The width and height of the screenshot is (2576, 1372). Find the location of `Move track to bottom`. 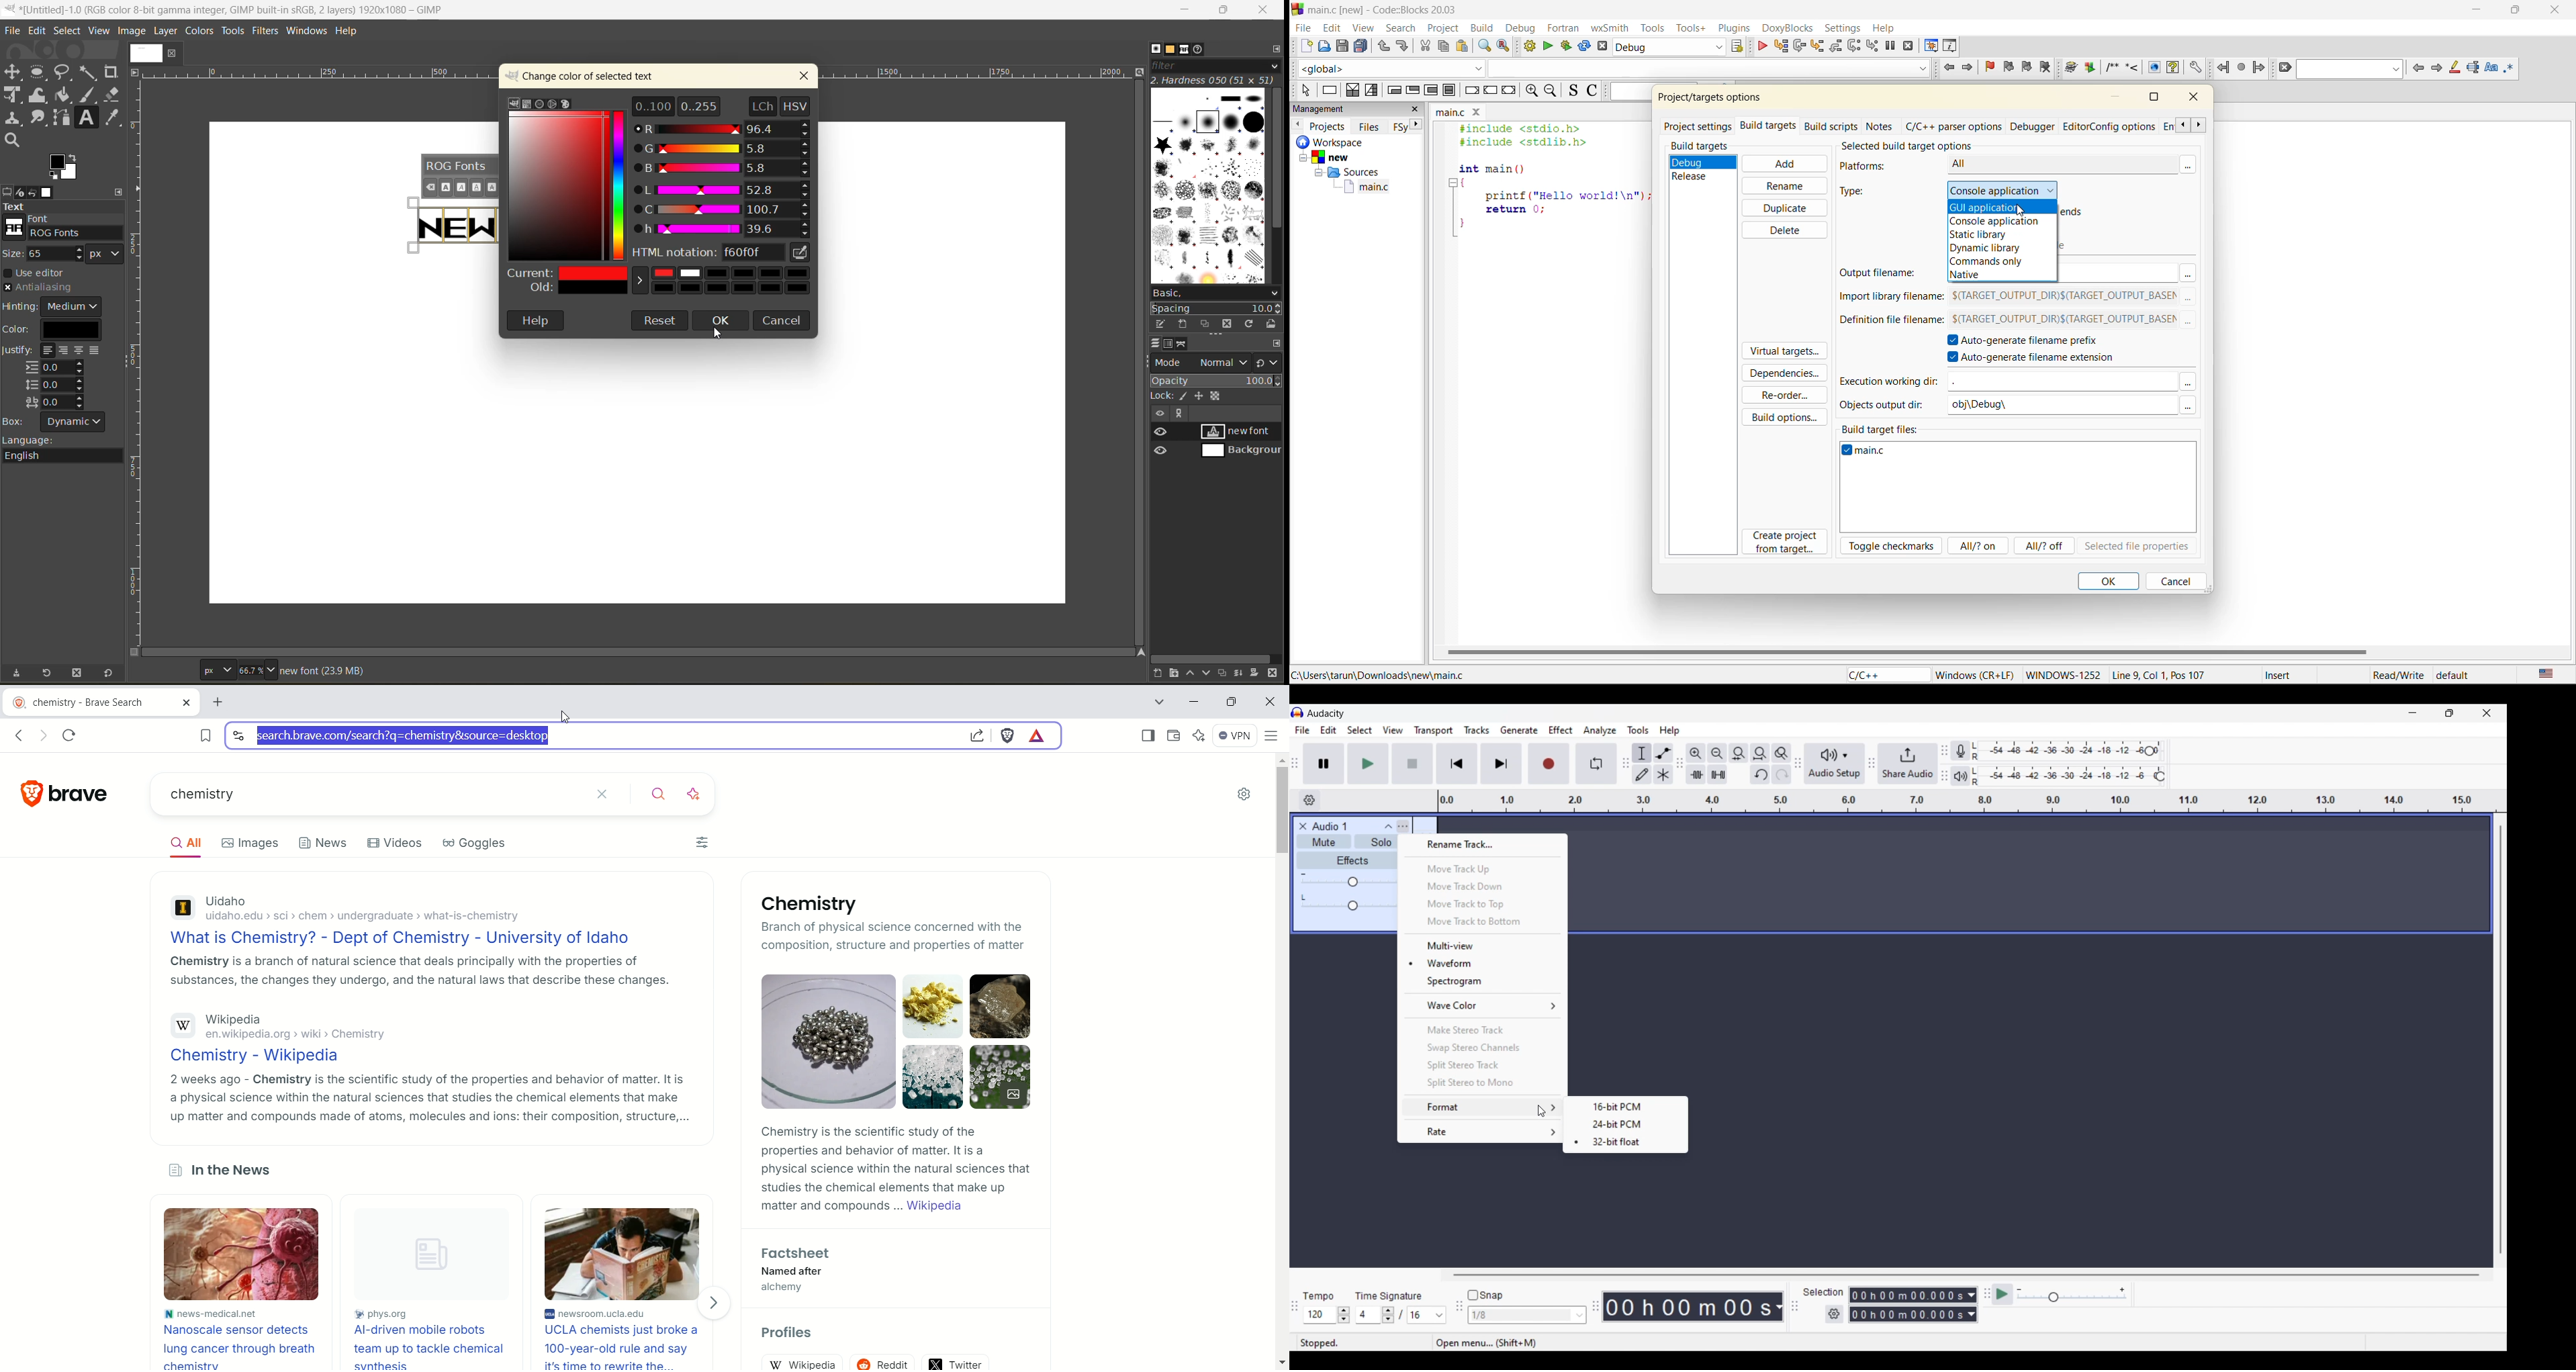

Move track to bottom is located at coordinates (1483, 922).